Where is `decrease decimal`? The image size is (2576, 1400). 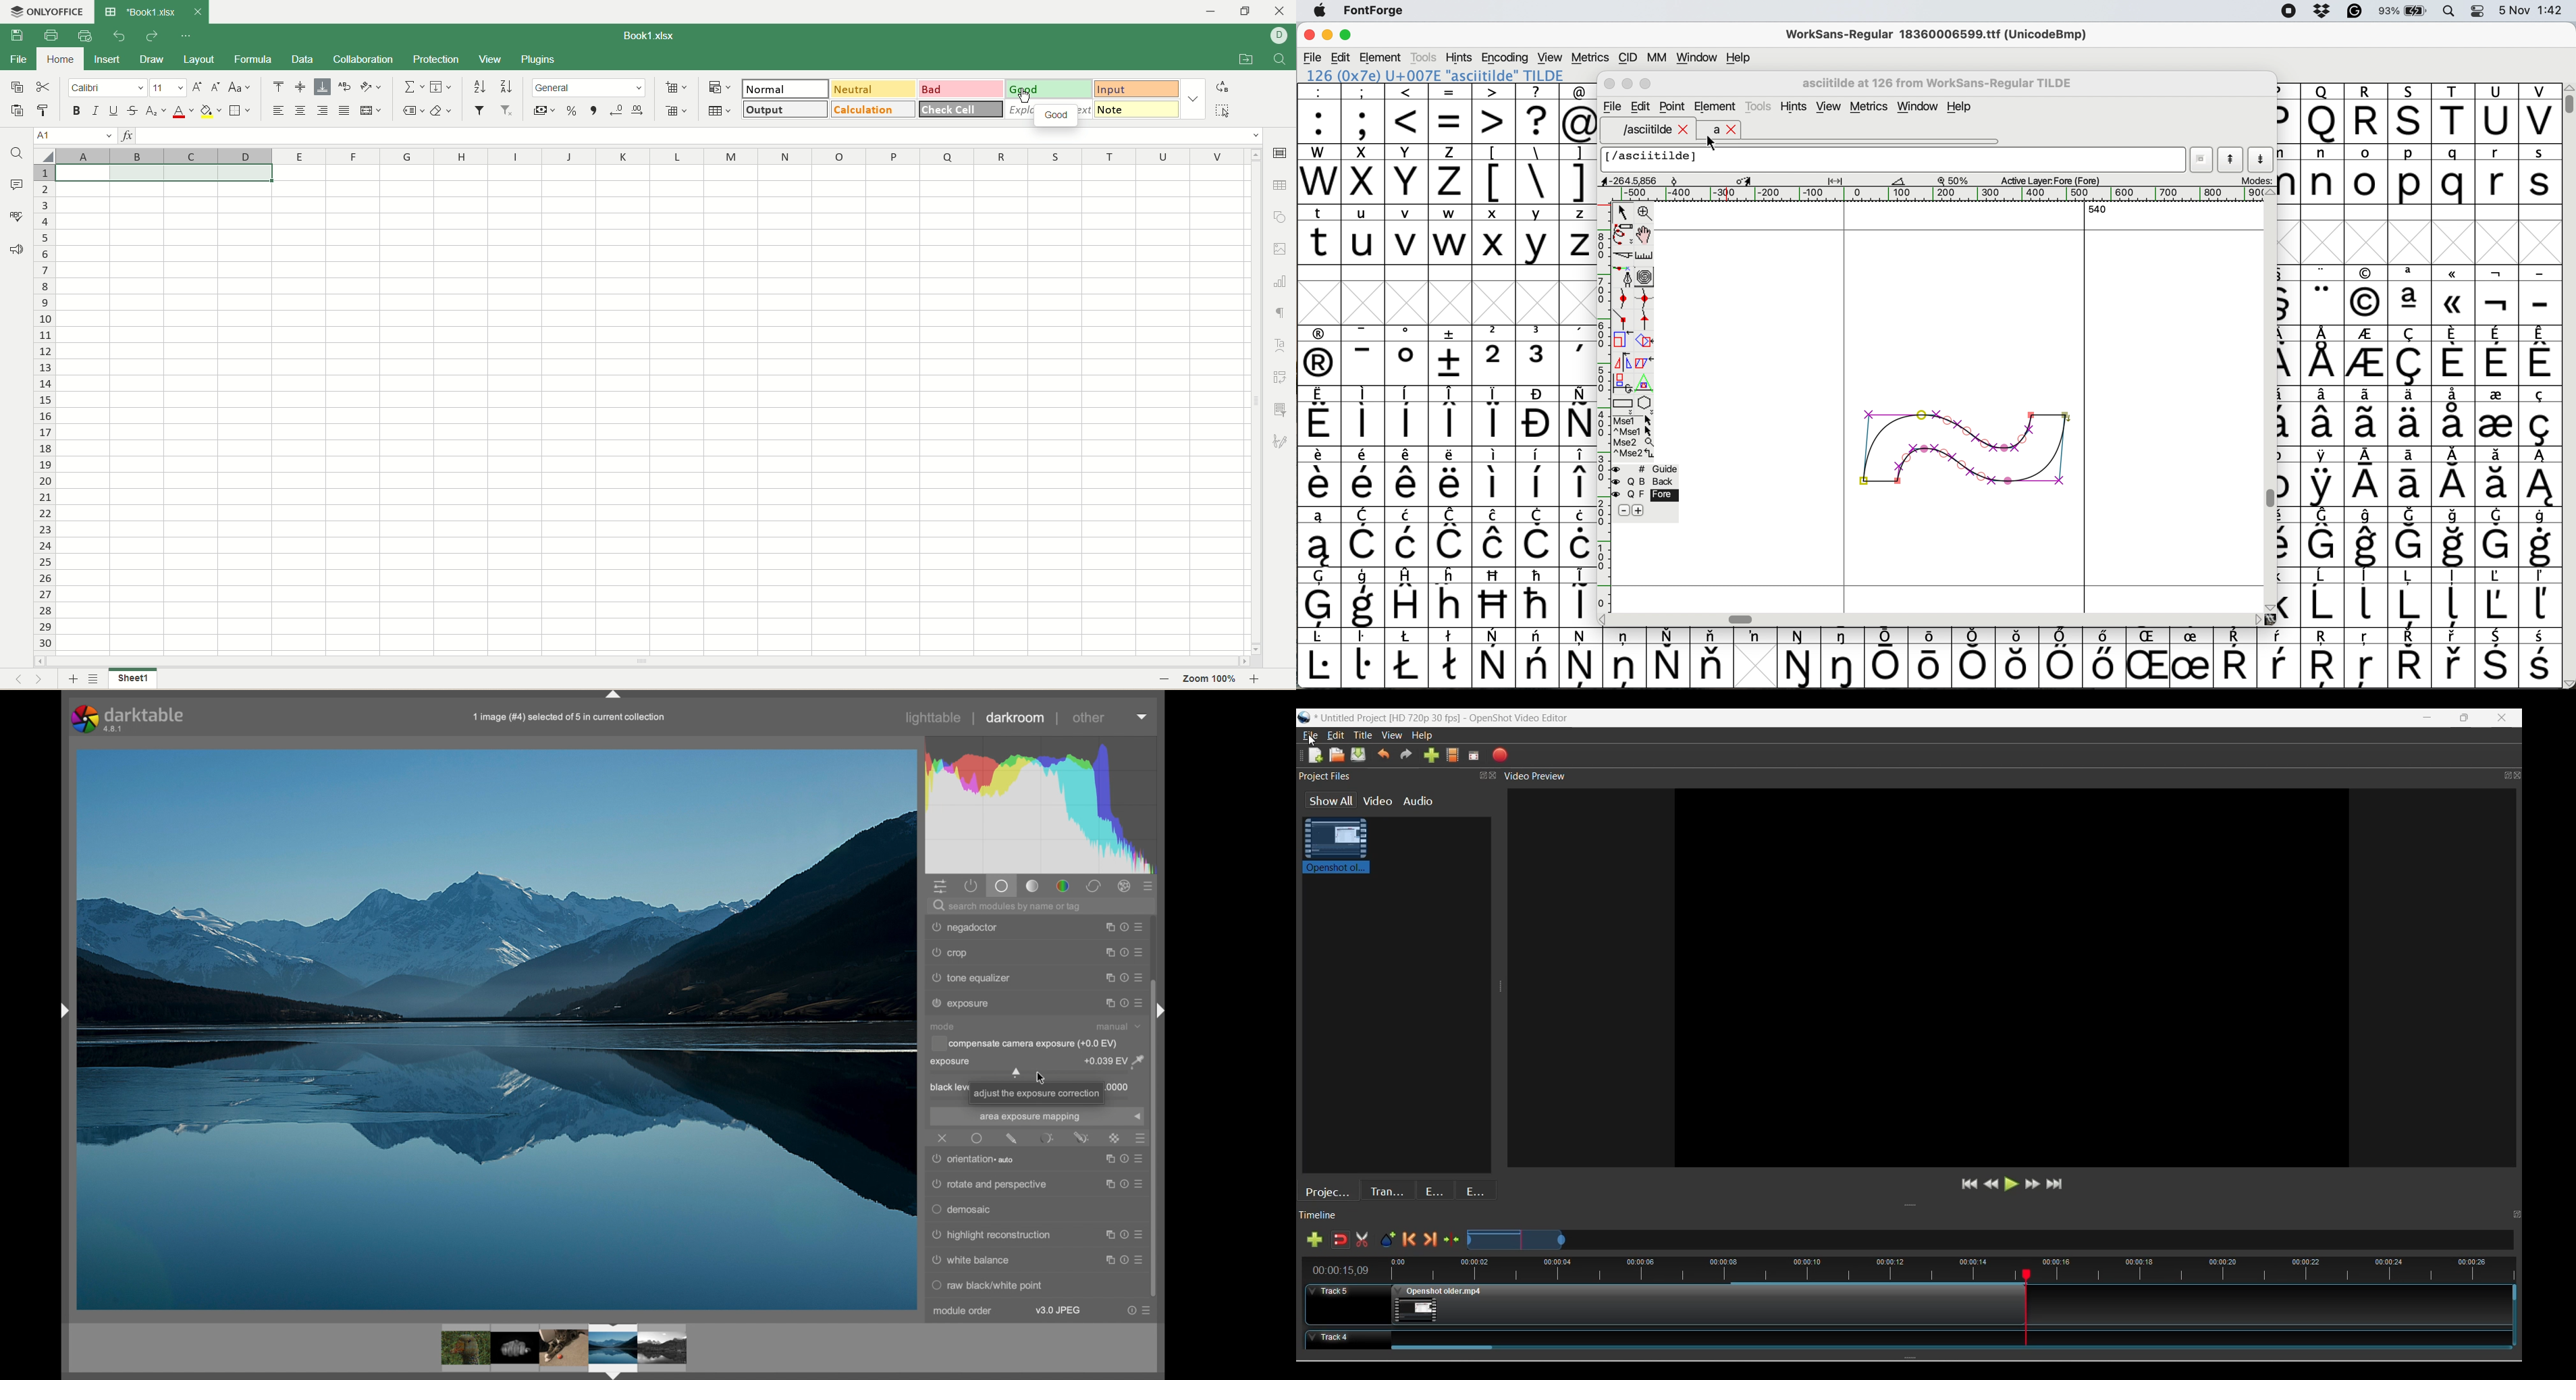 decrease decimal is located at coordinates (614, 109).